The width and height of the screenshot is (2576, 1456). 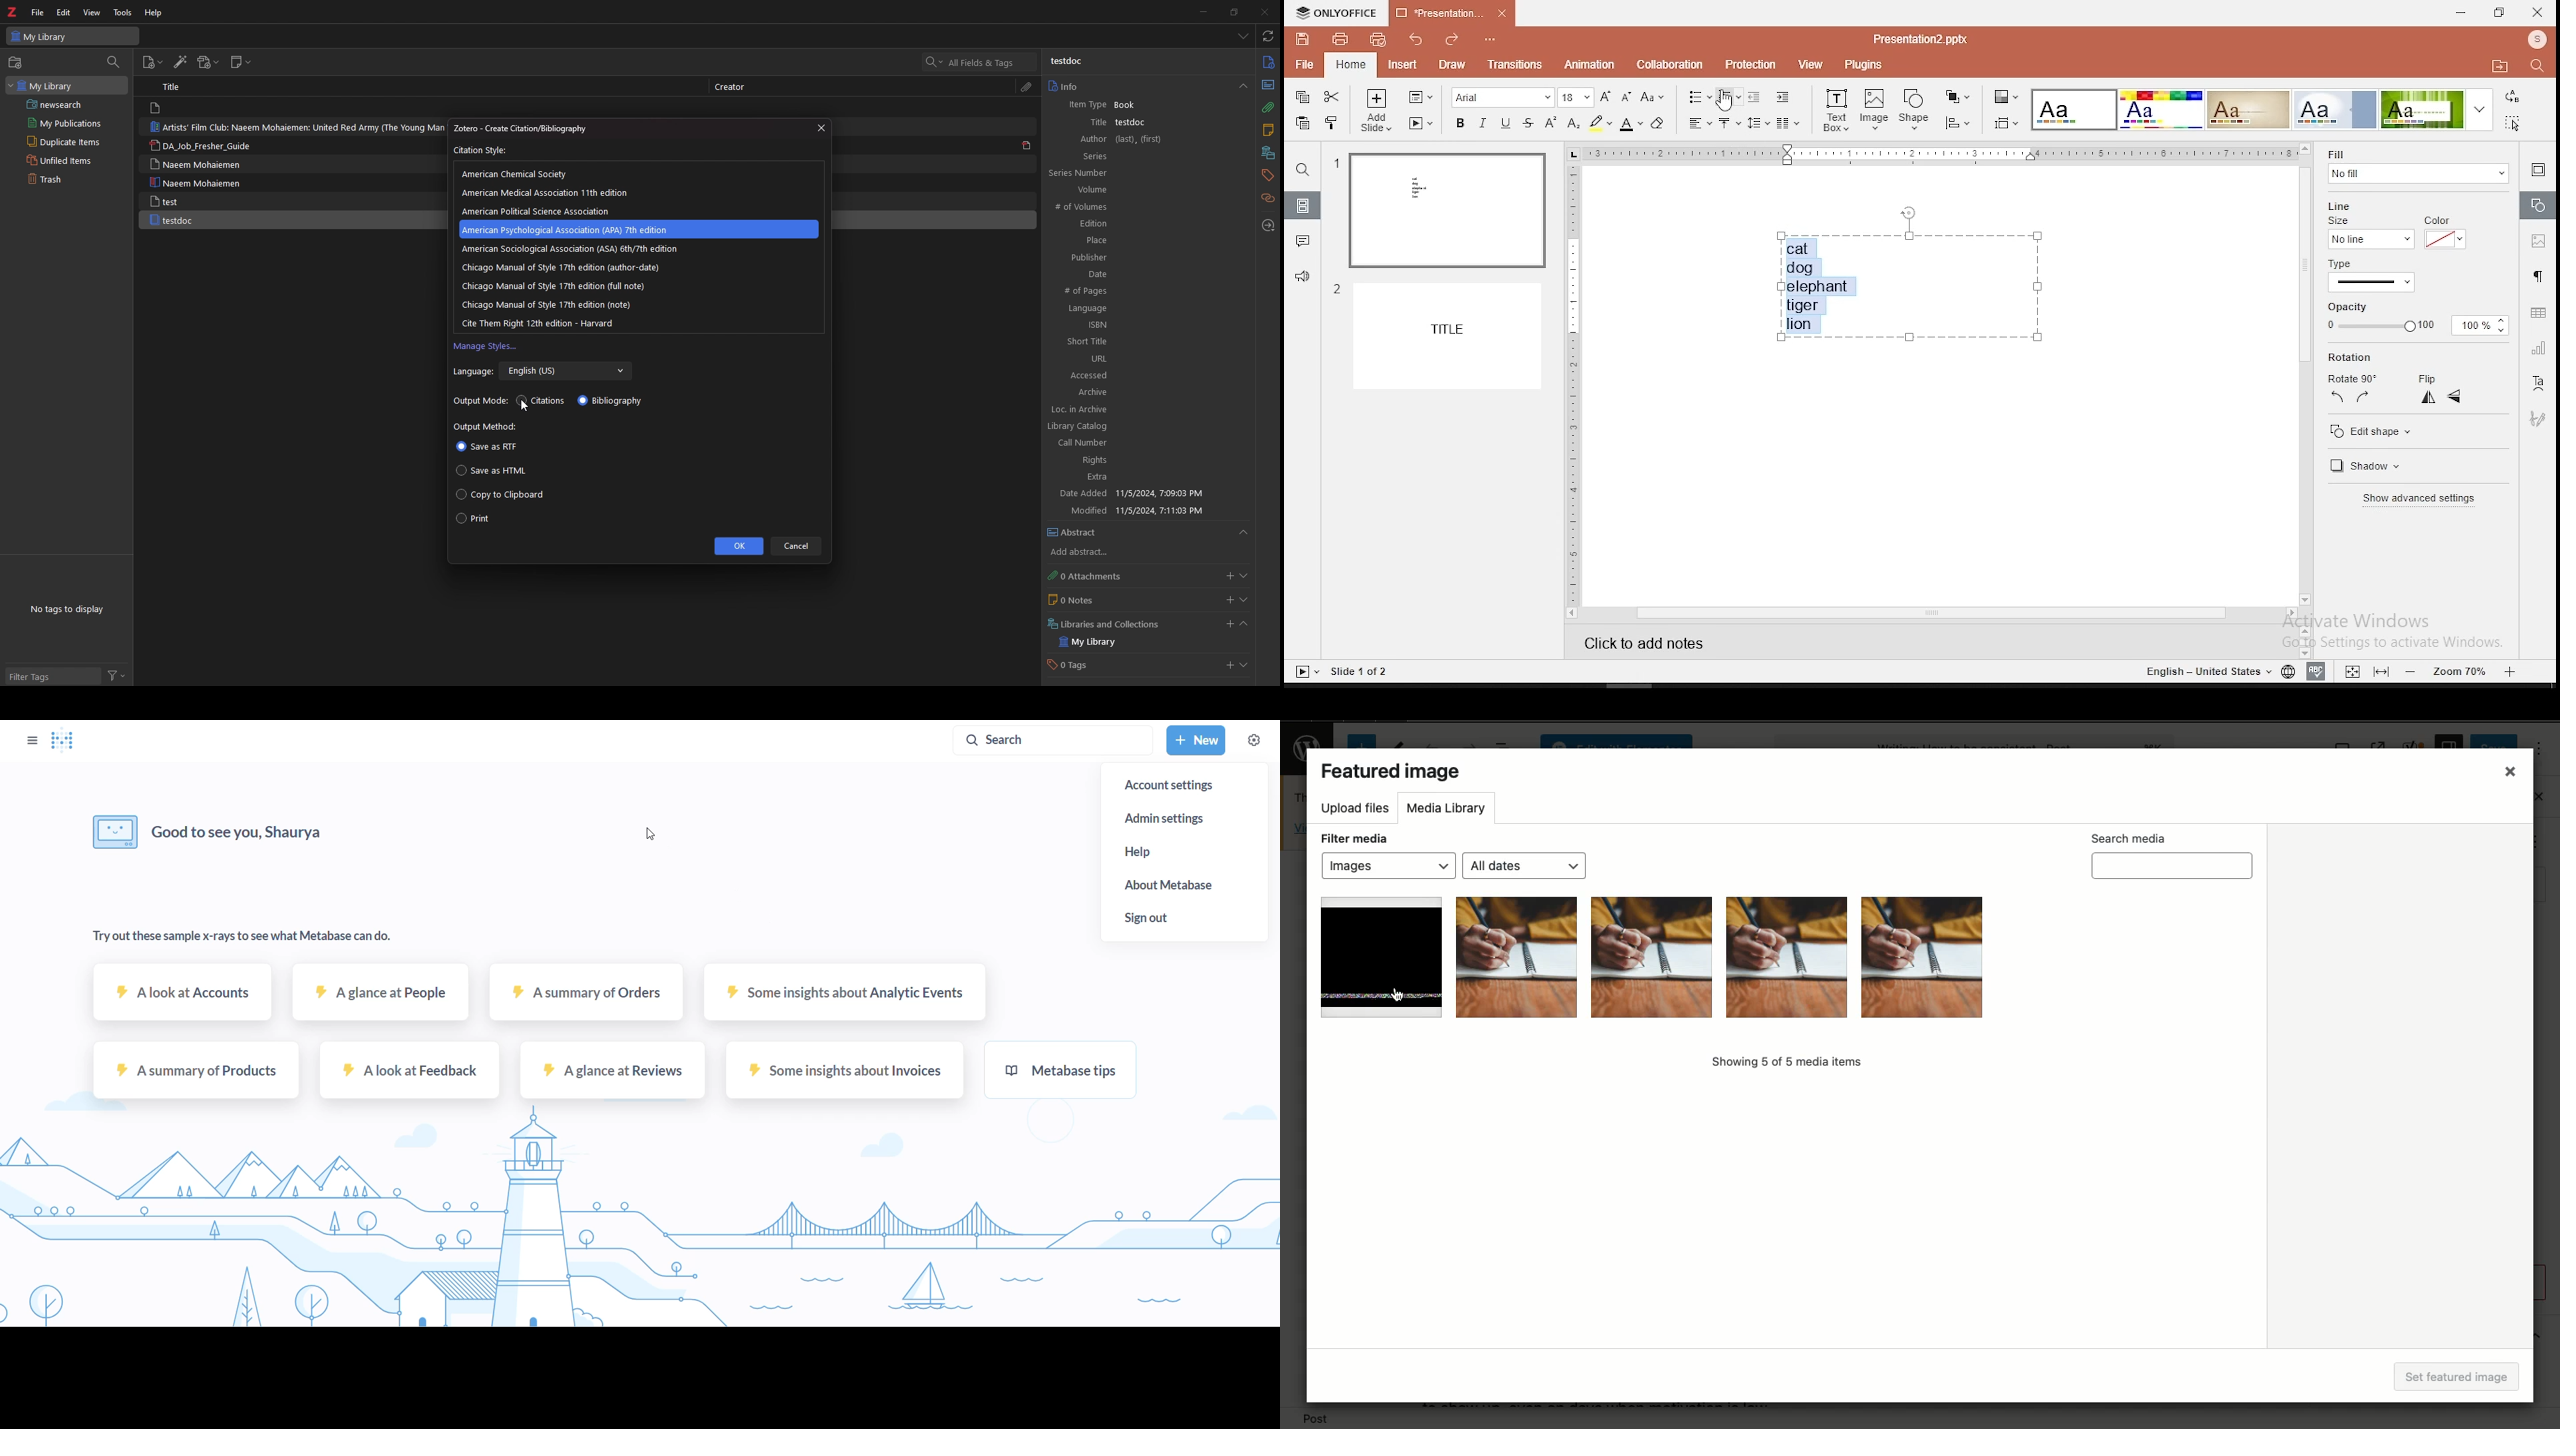 I want to click on Upload files, so click(x=1352, y=810).